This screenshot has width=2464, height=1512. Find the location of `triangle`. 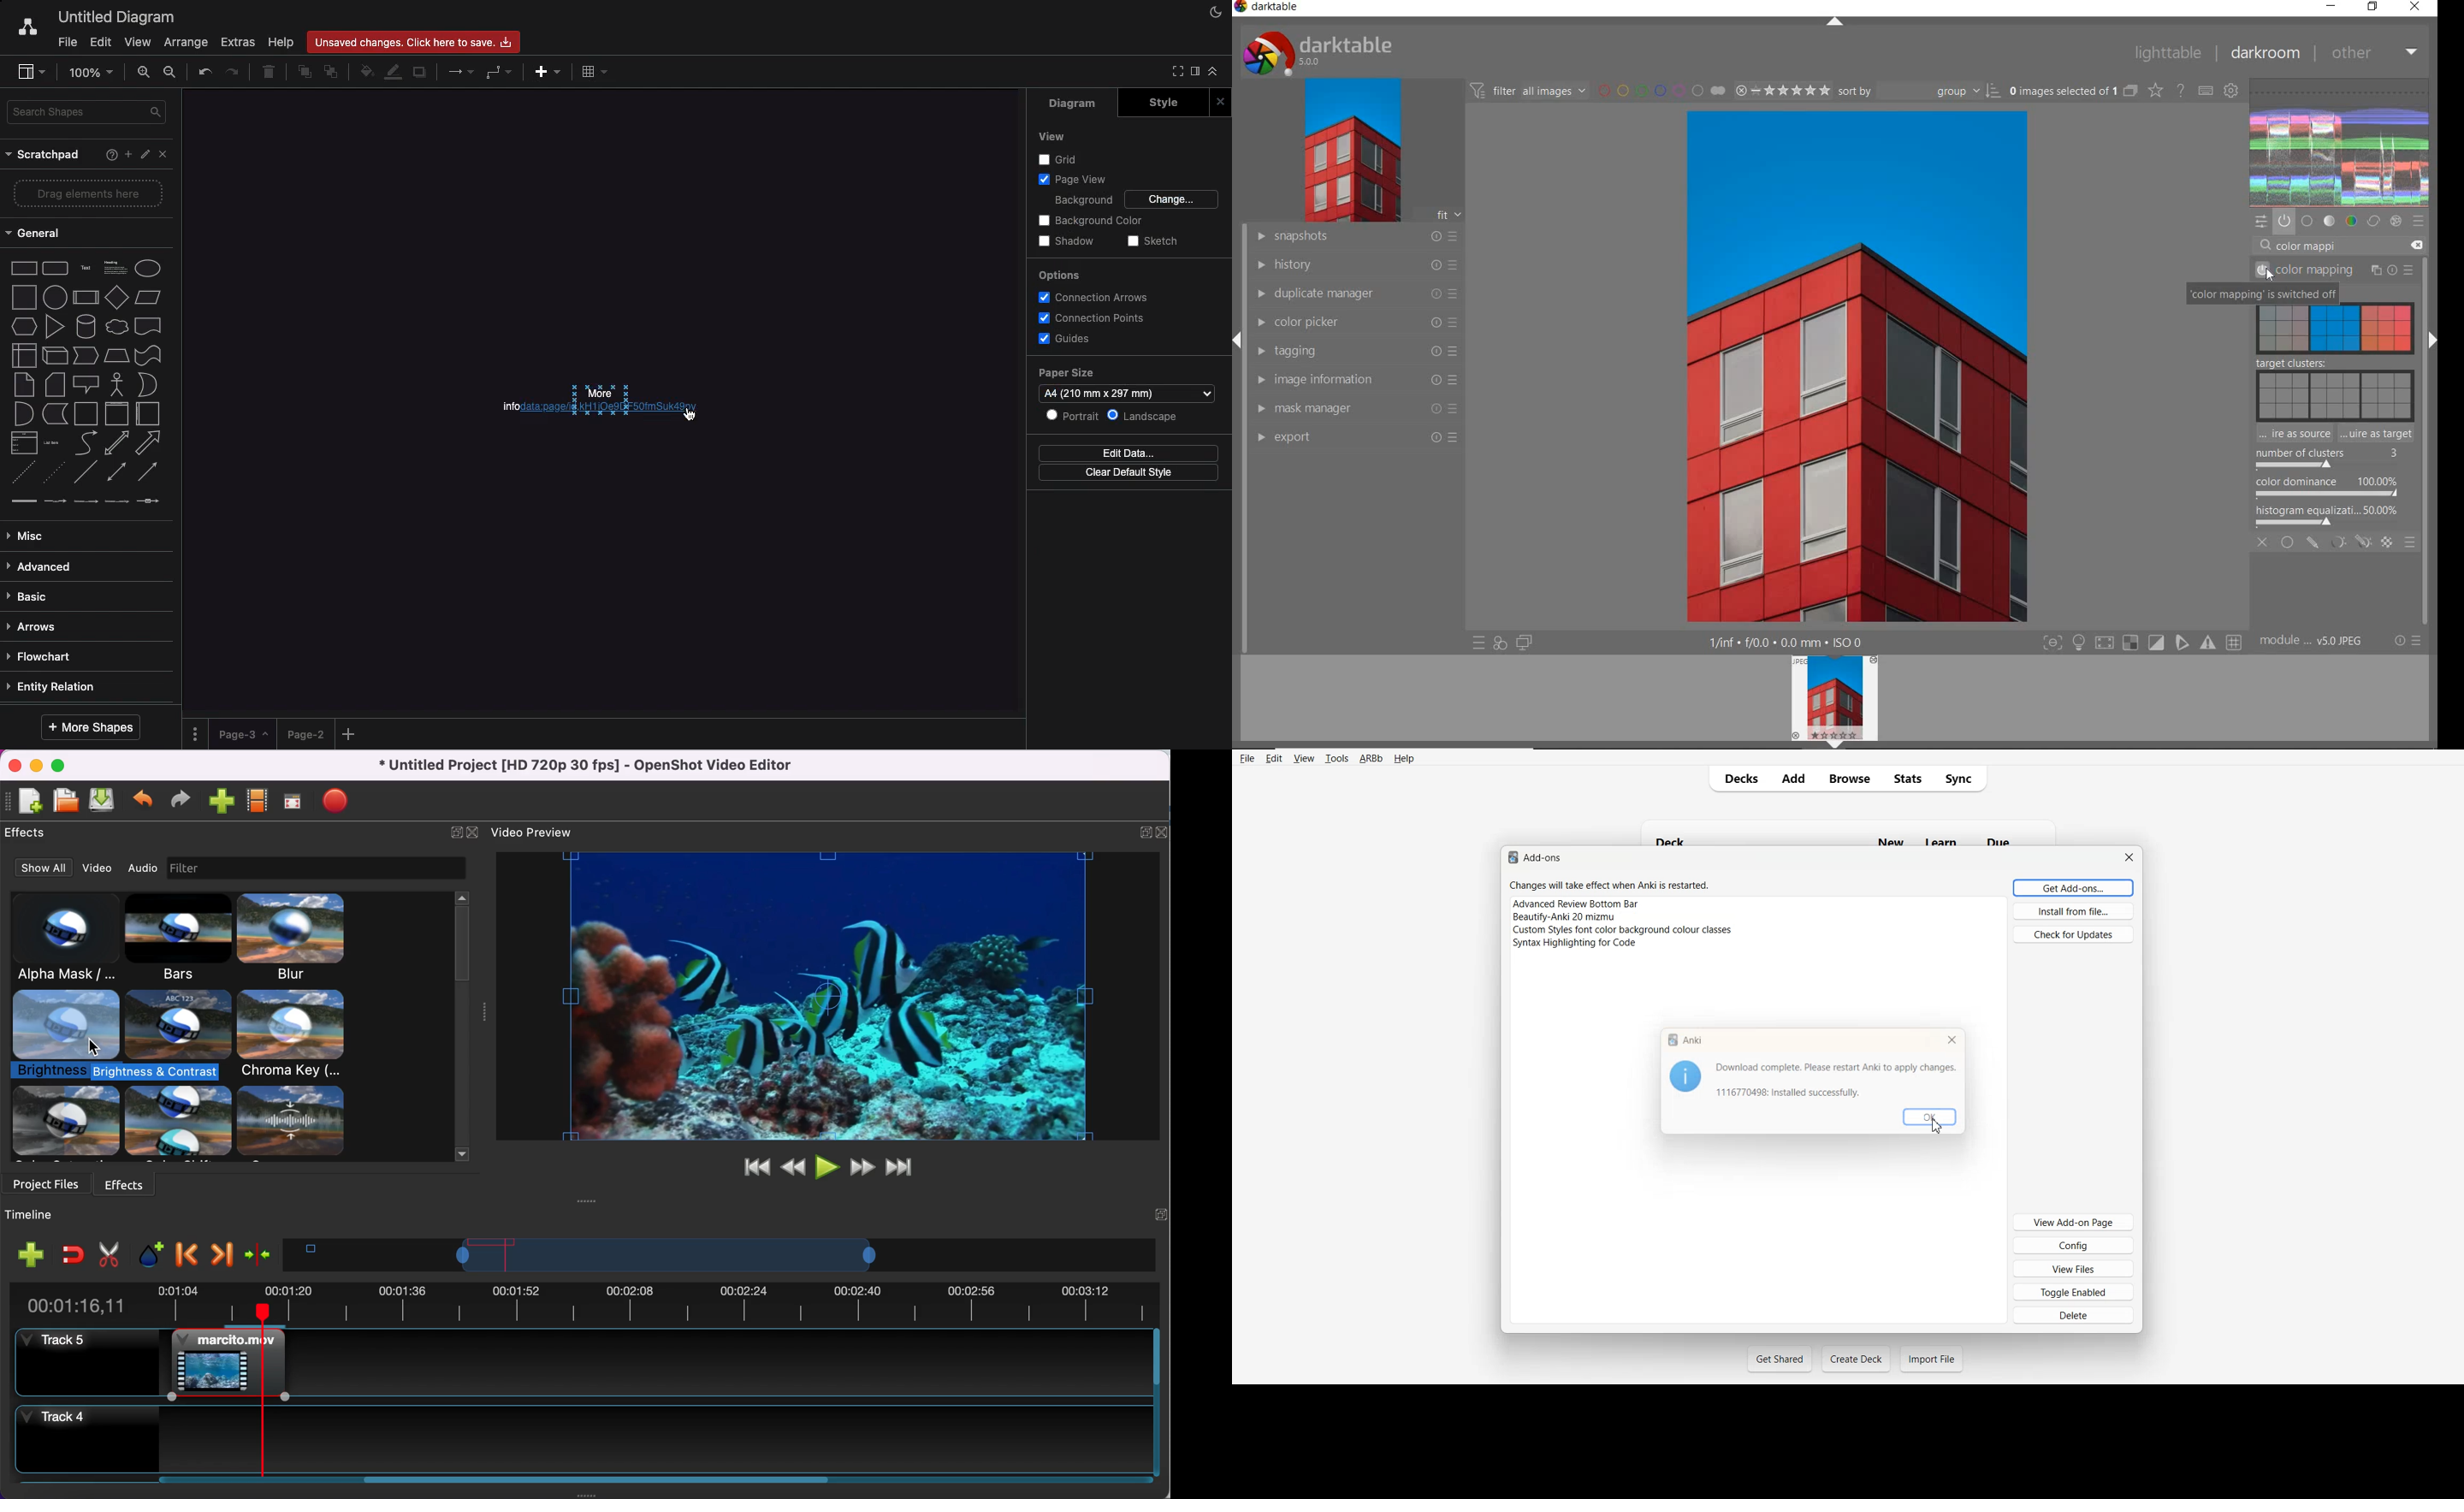

triangle is located at coordinates (56, 326).